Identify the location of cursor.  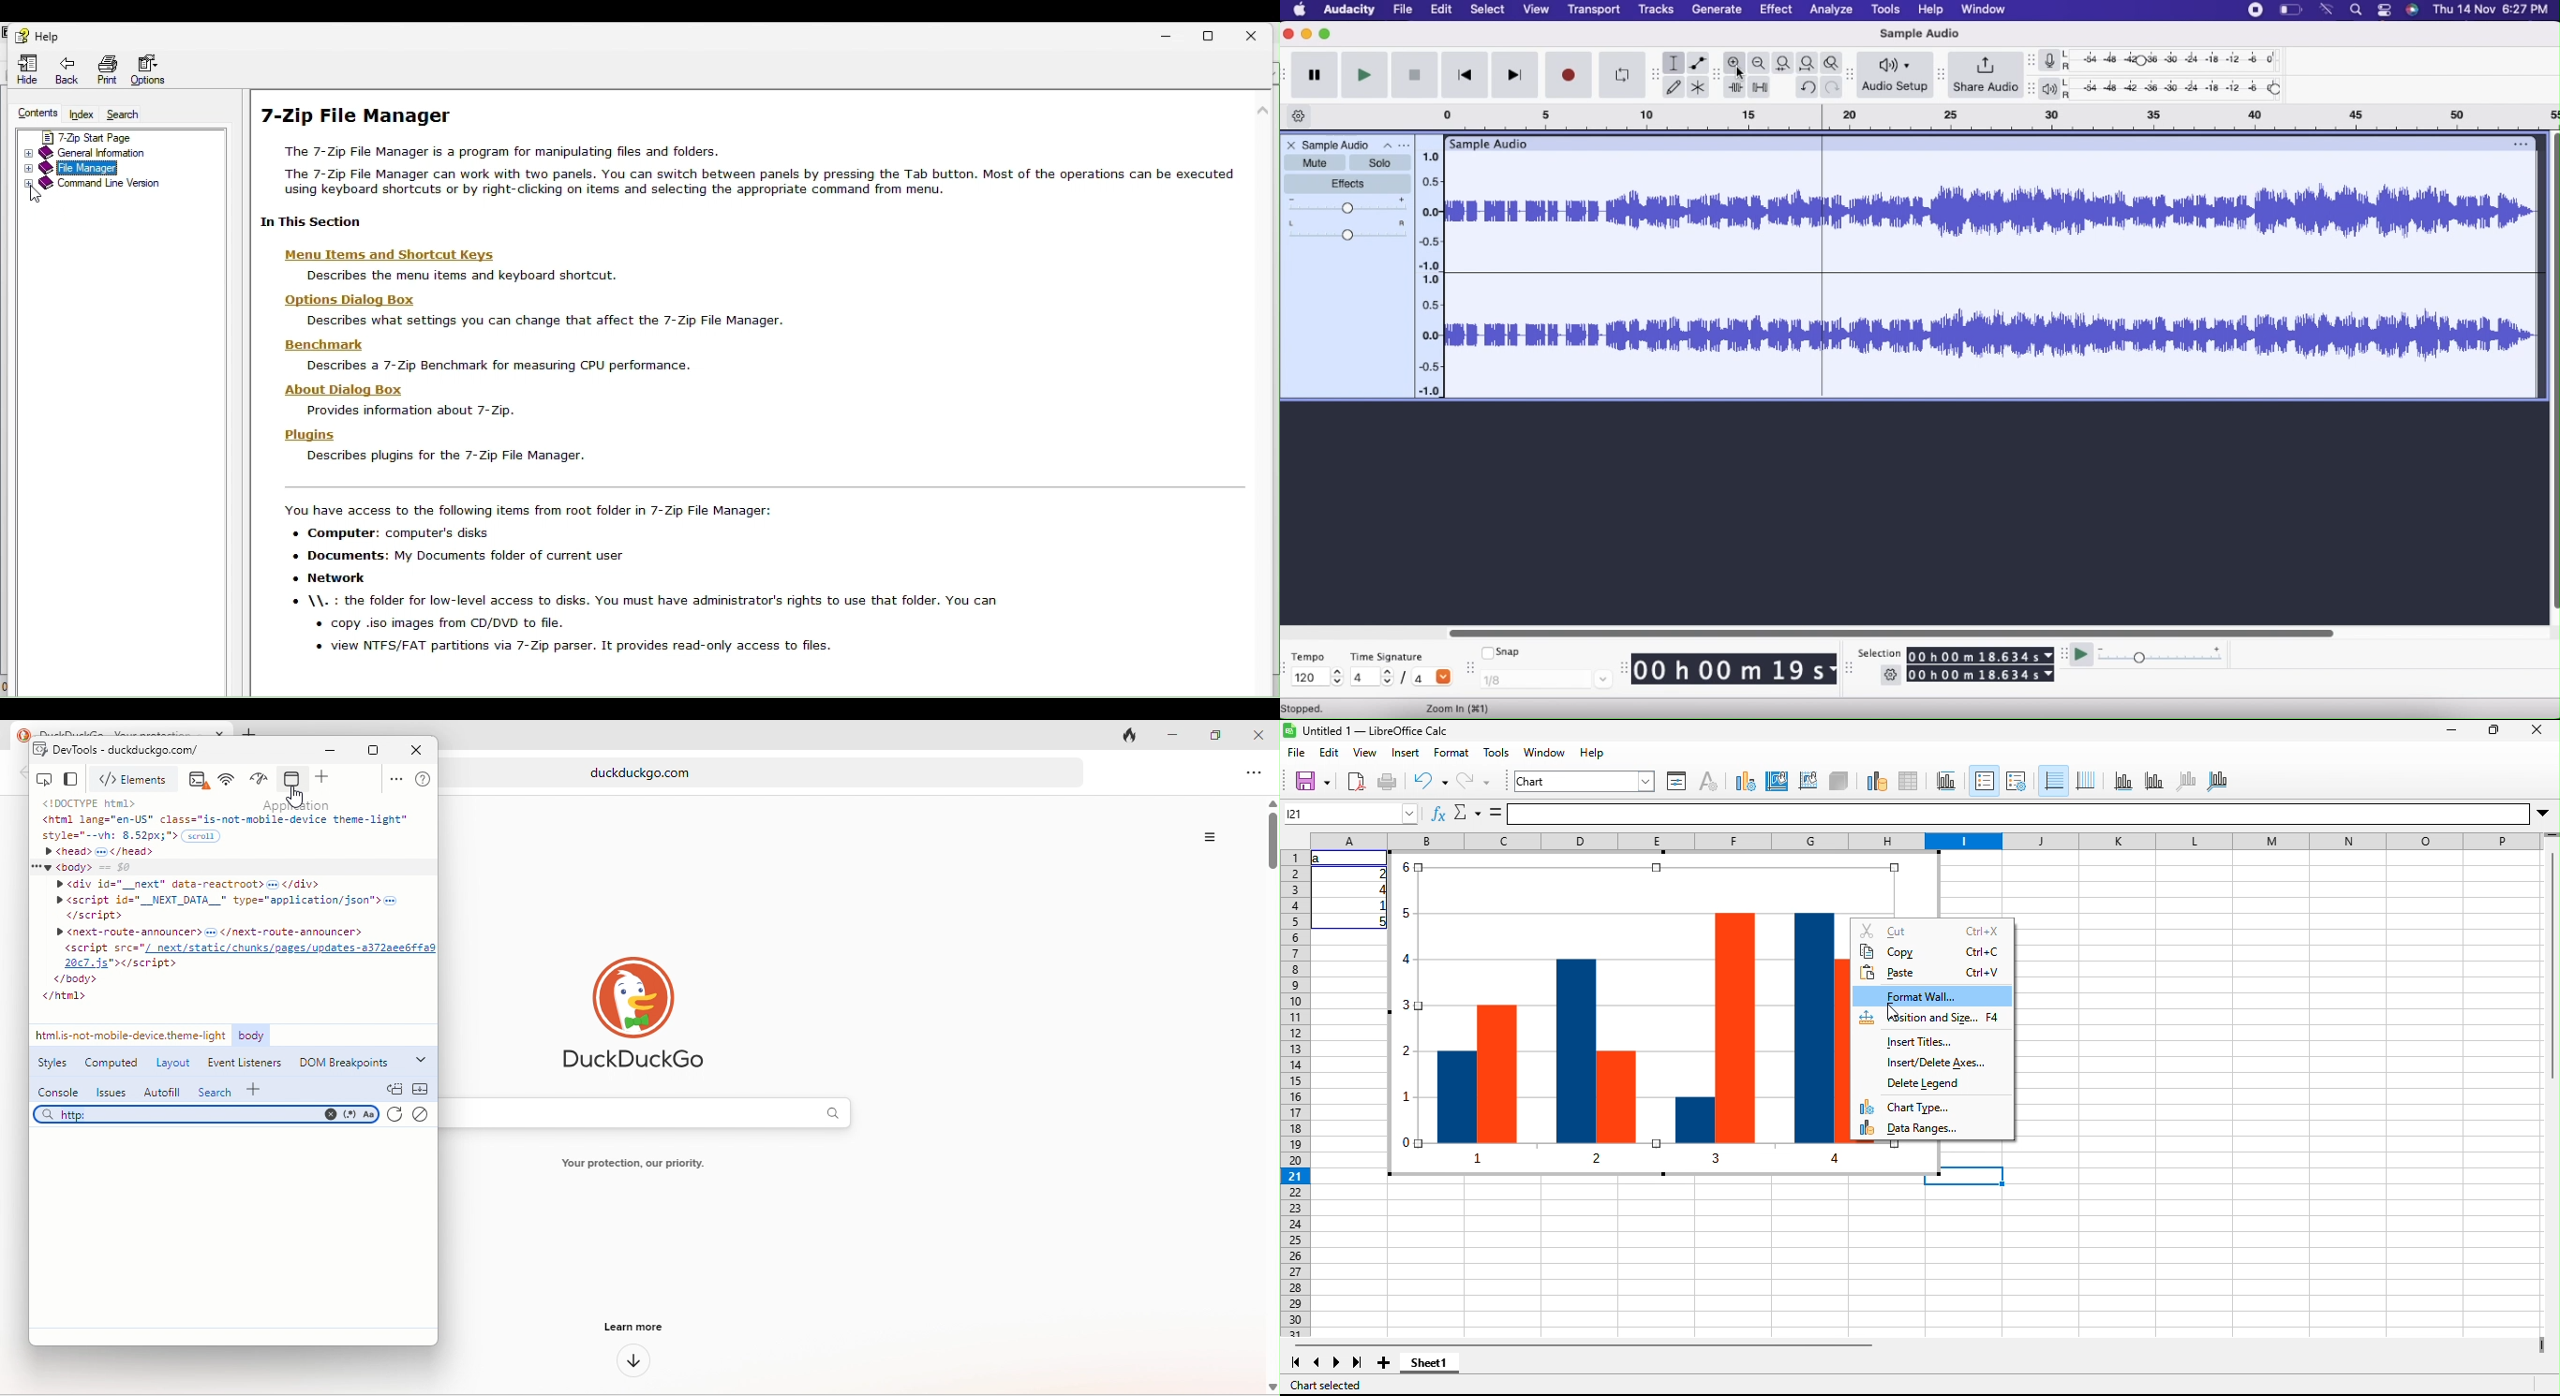
(1893, 1013).